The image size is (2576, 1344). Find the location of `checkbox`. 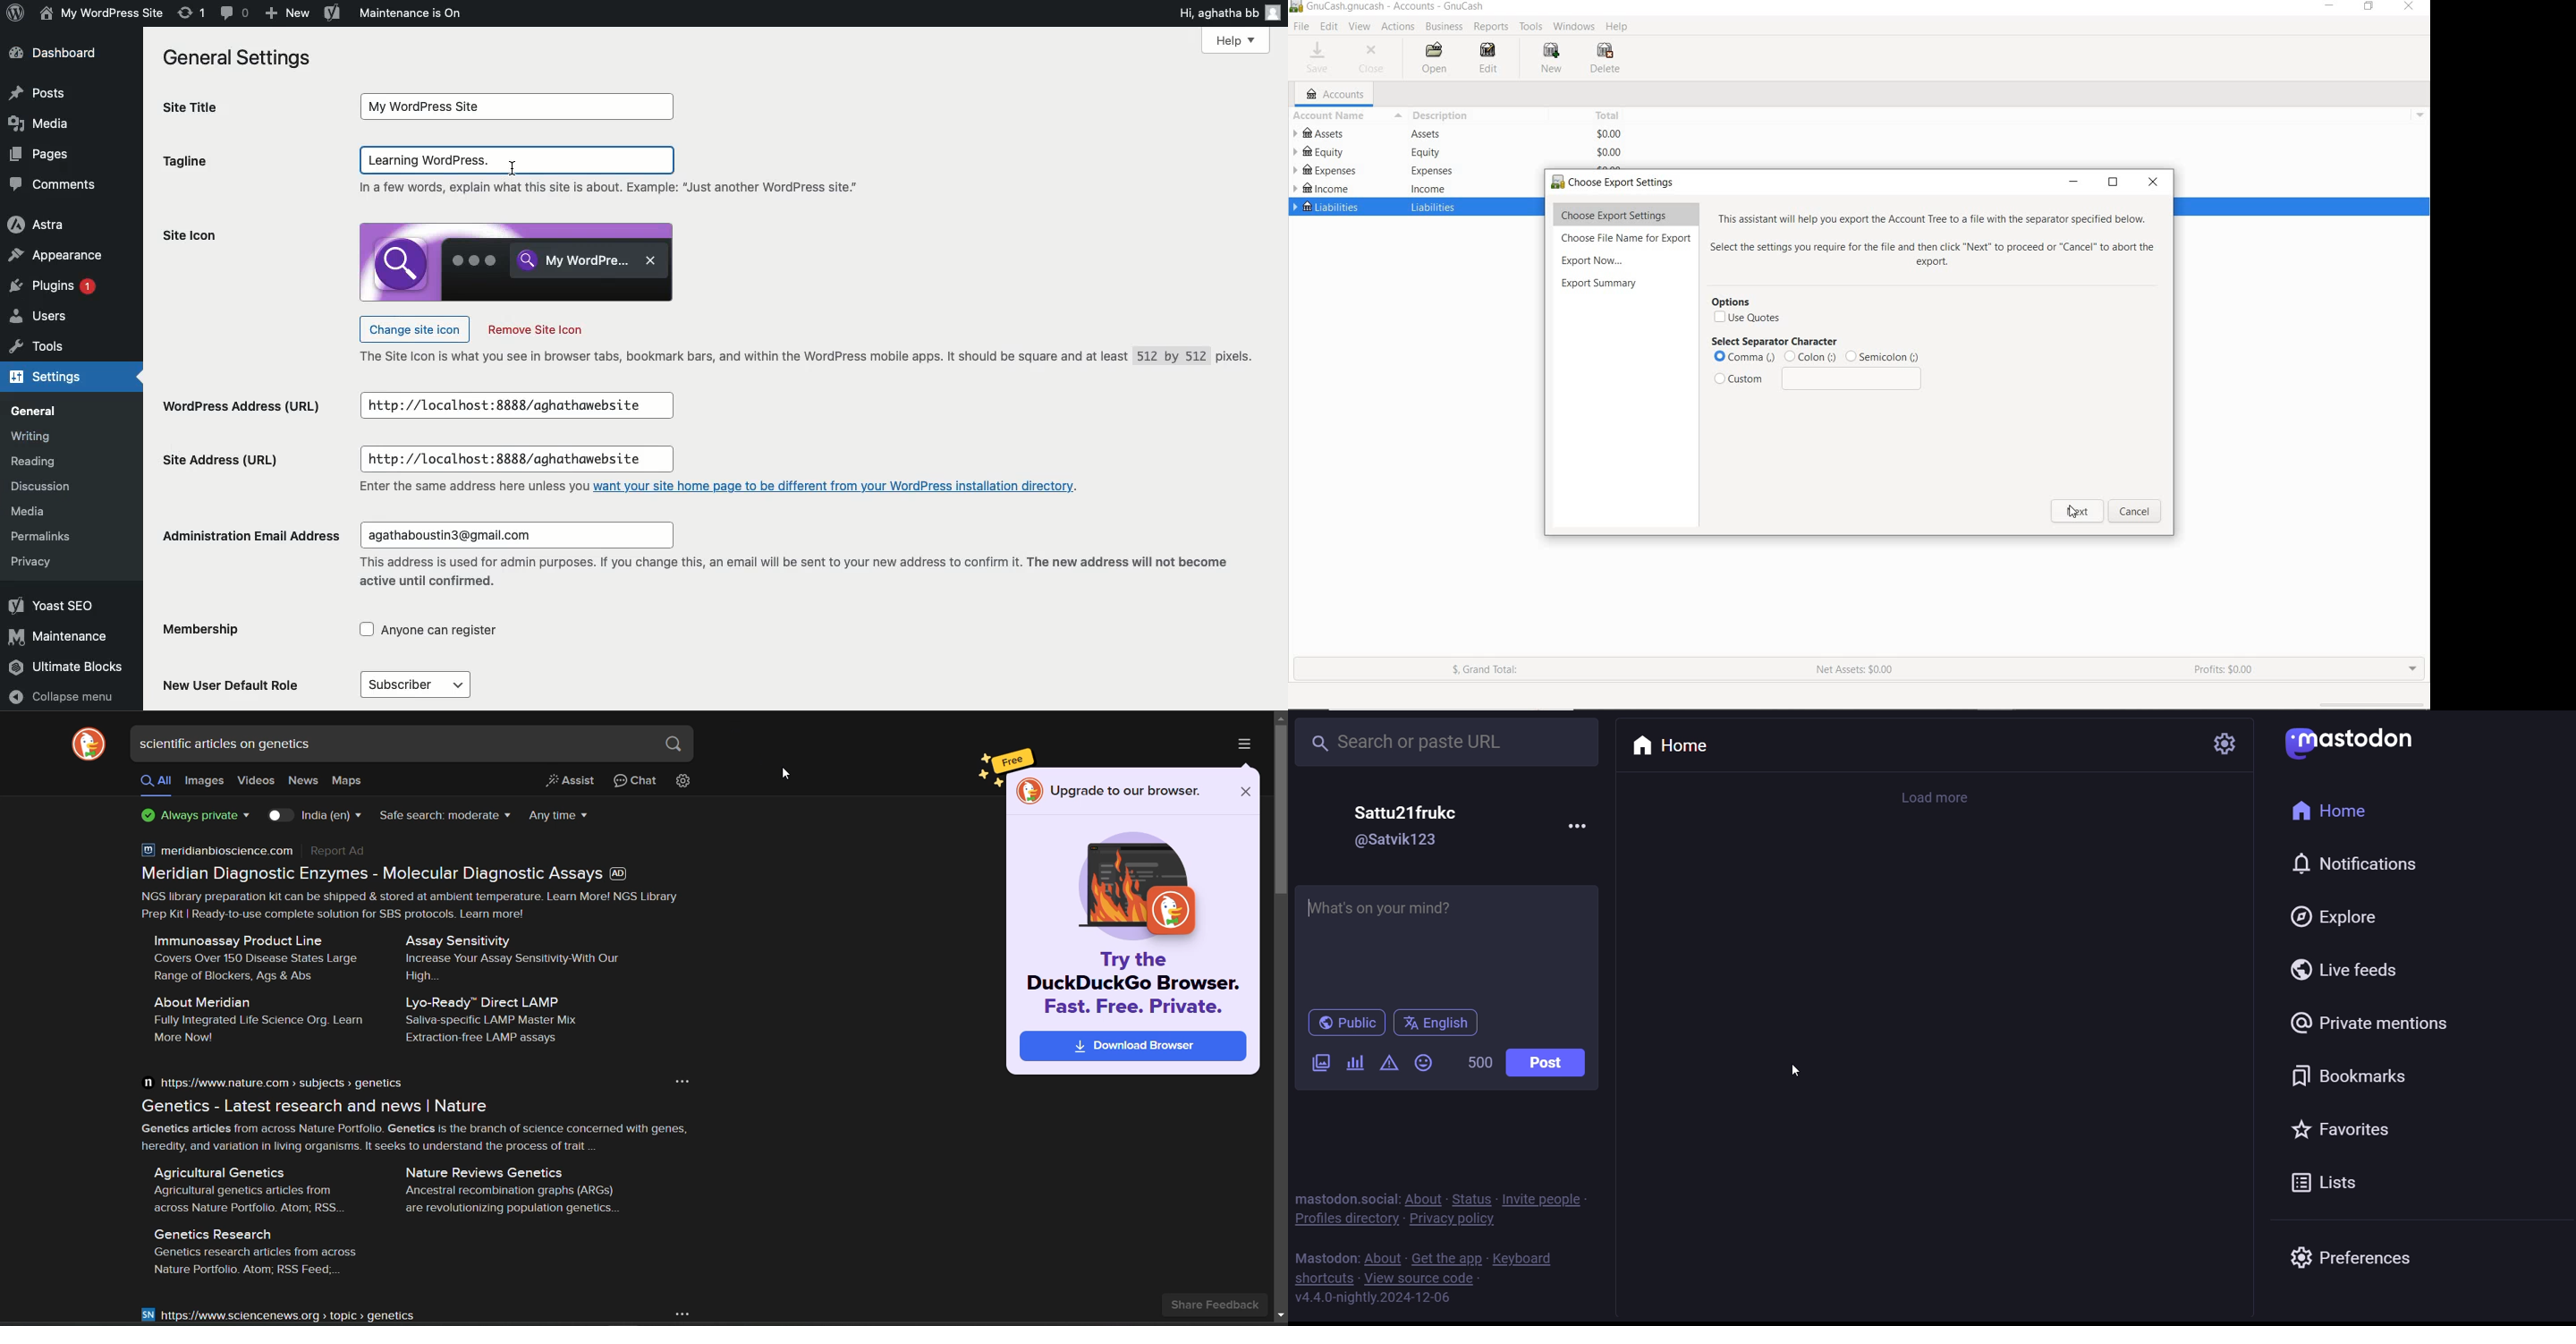

checkbox is located at coordinates (429, 630).